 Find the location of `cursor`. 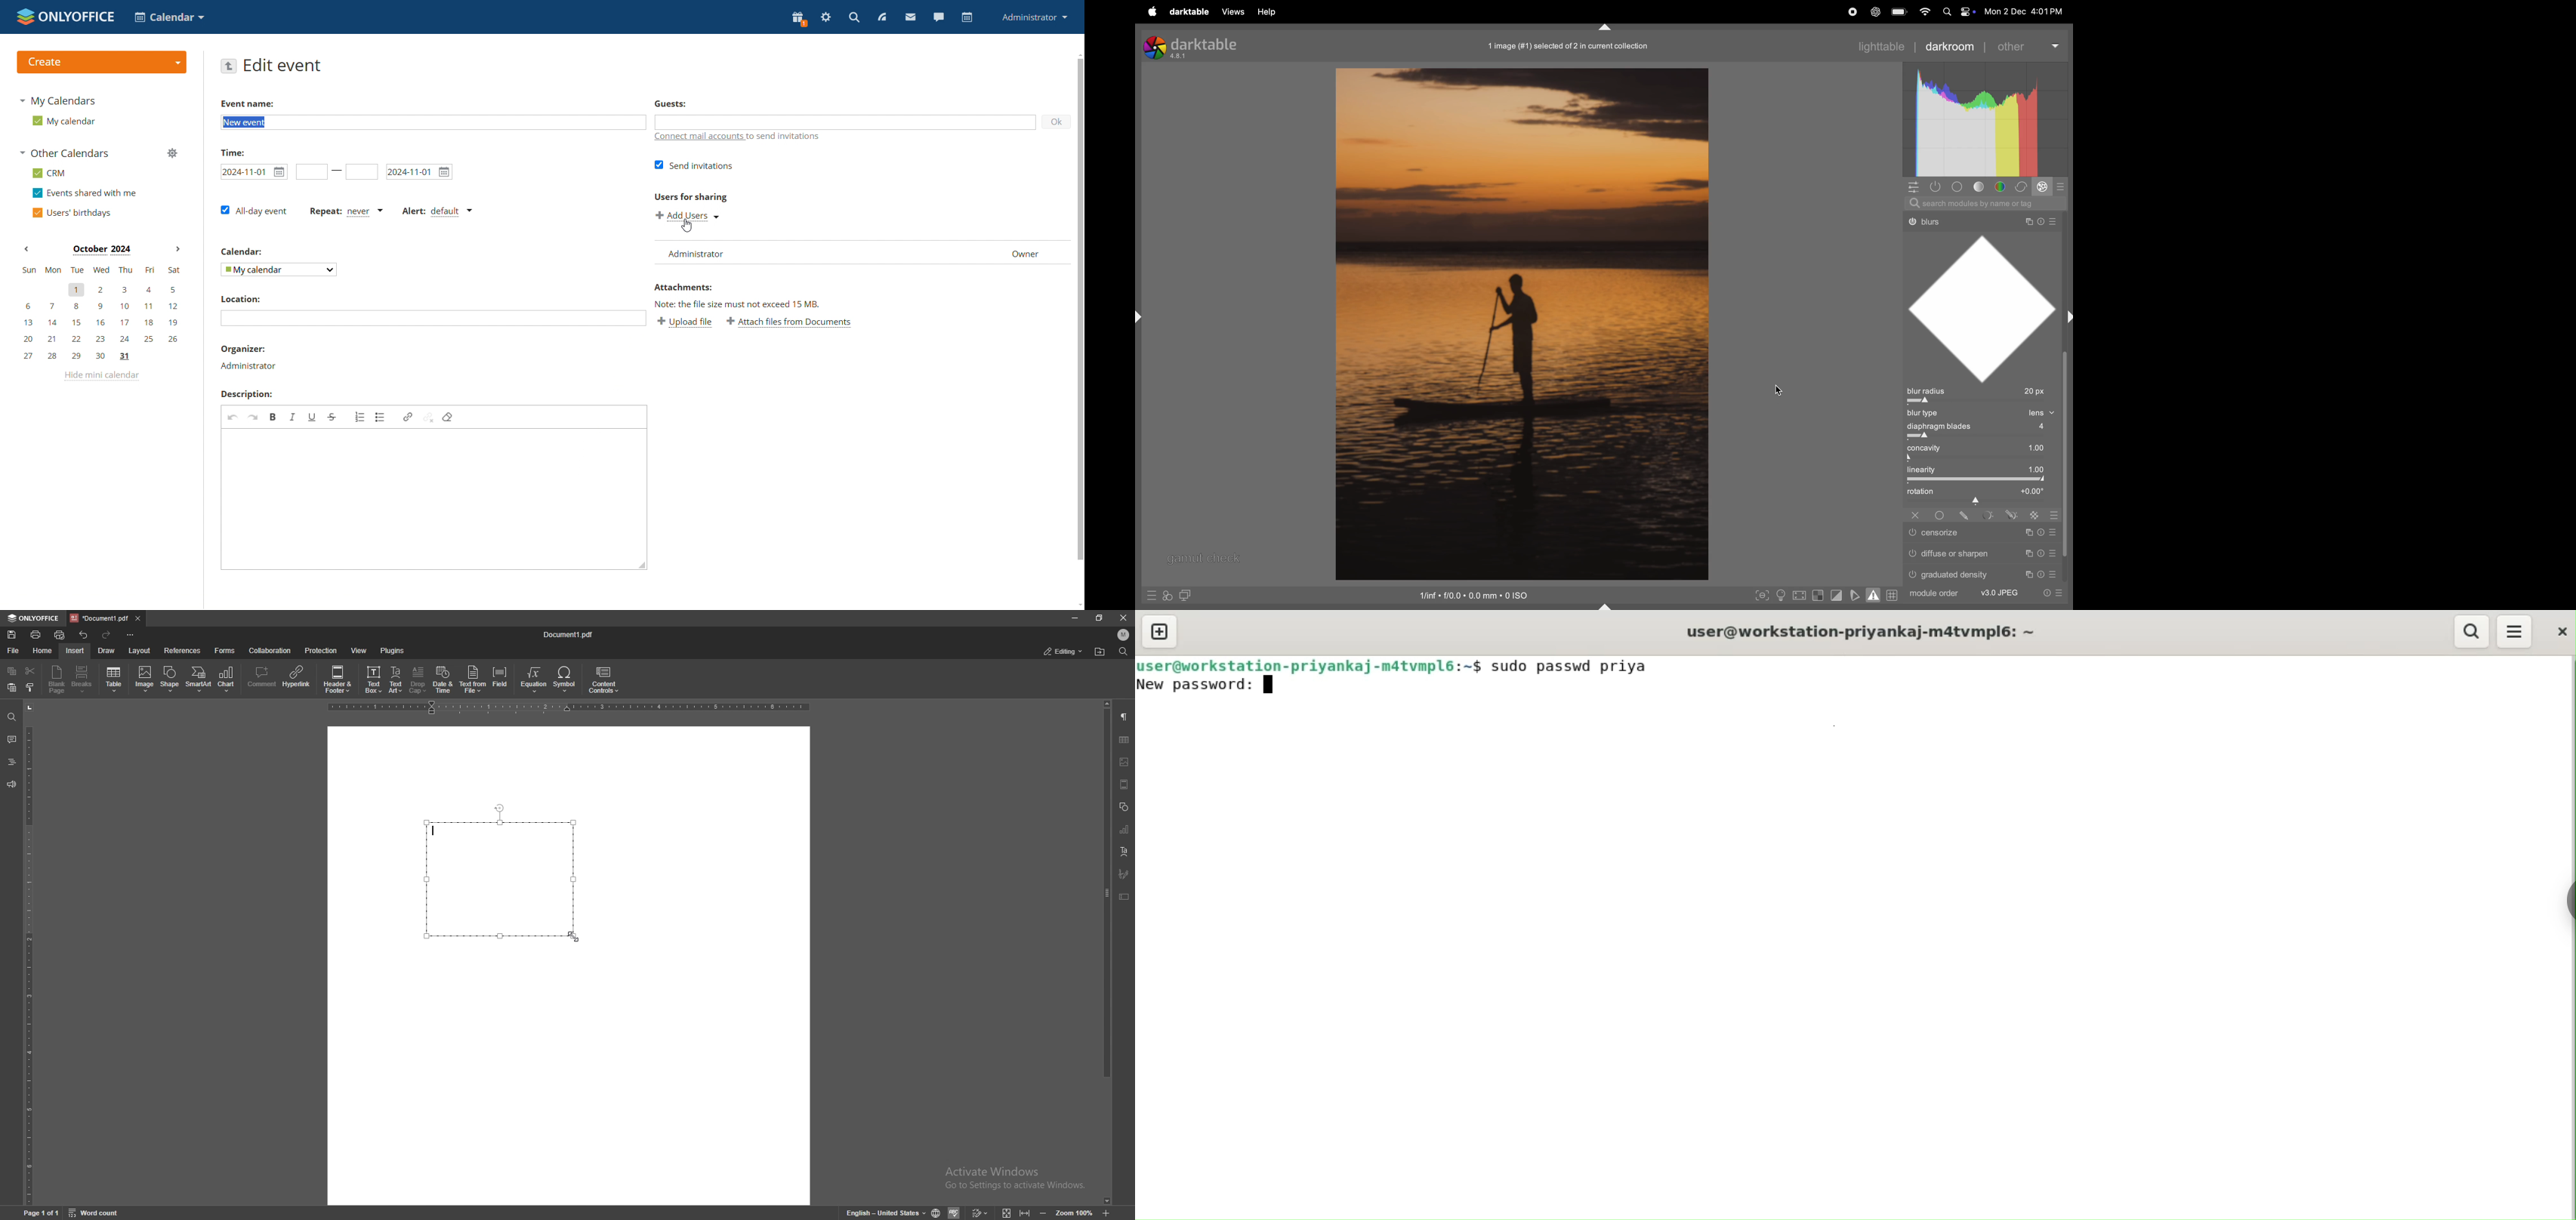

cursor is located at coordinates (1780, 391).